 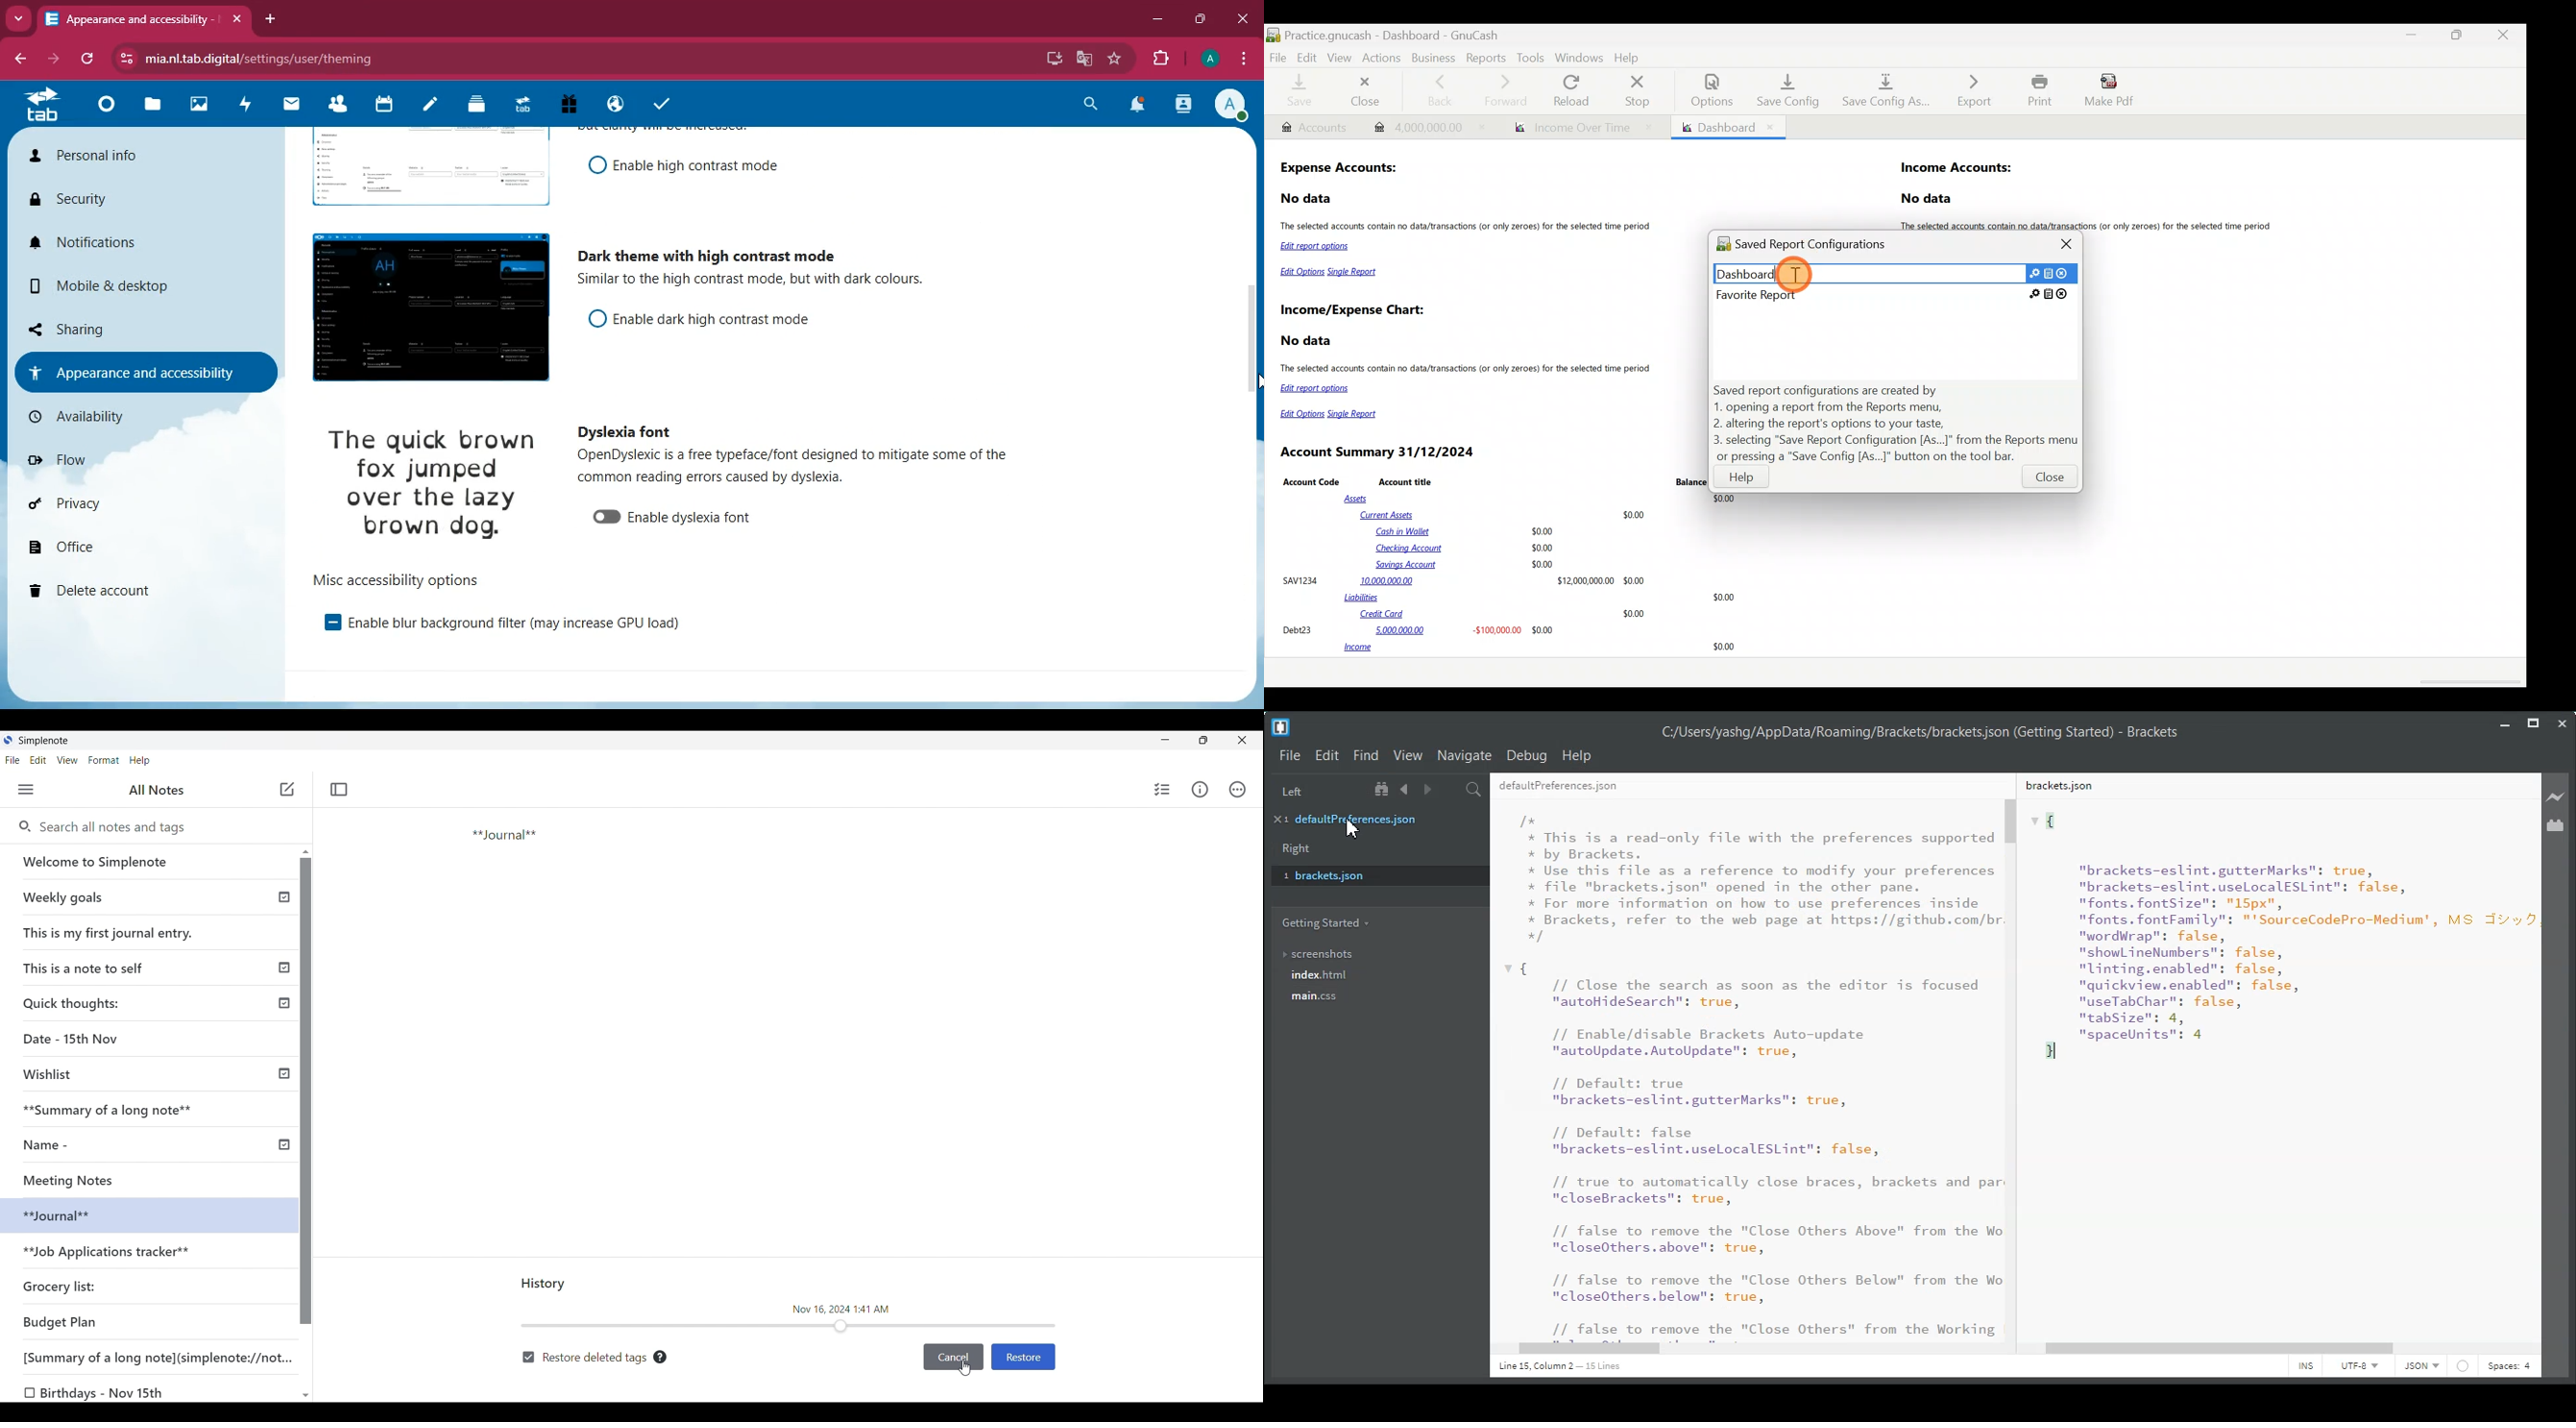 I want to click on Navigate, so click(x=1464, y=755).